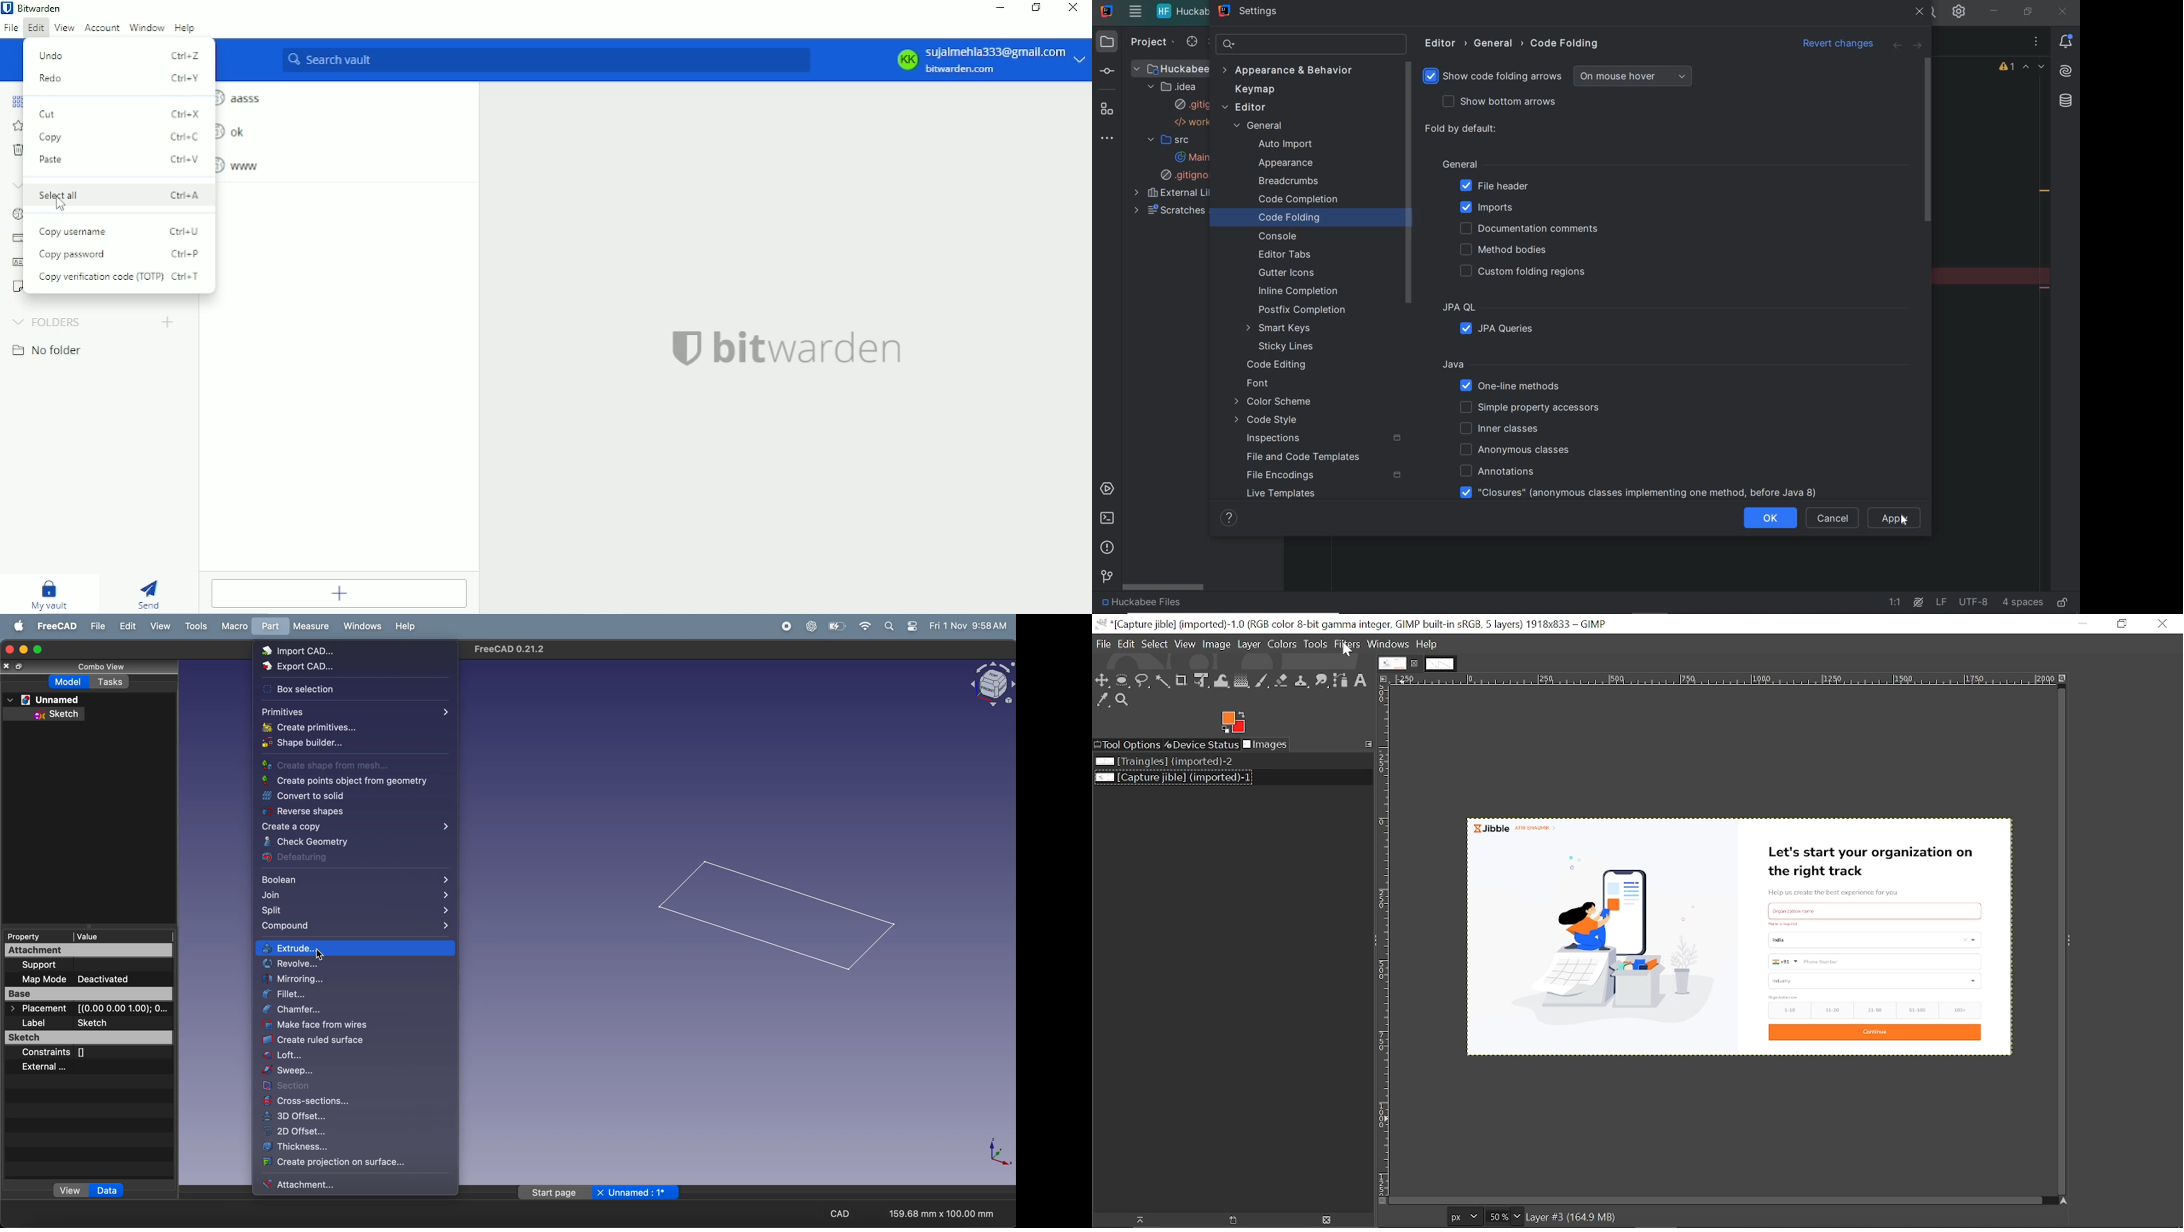 This screenshot has width=2184, height=1232. What do you see at coordinates (1965, 1011) in the screenshot?
I see `100+` at bounding box center [1965, 1011].